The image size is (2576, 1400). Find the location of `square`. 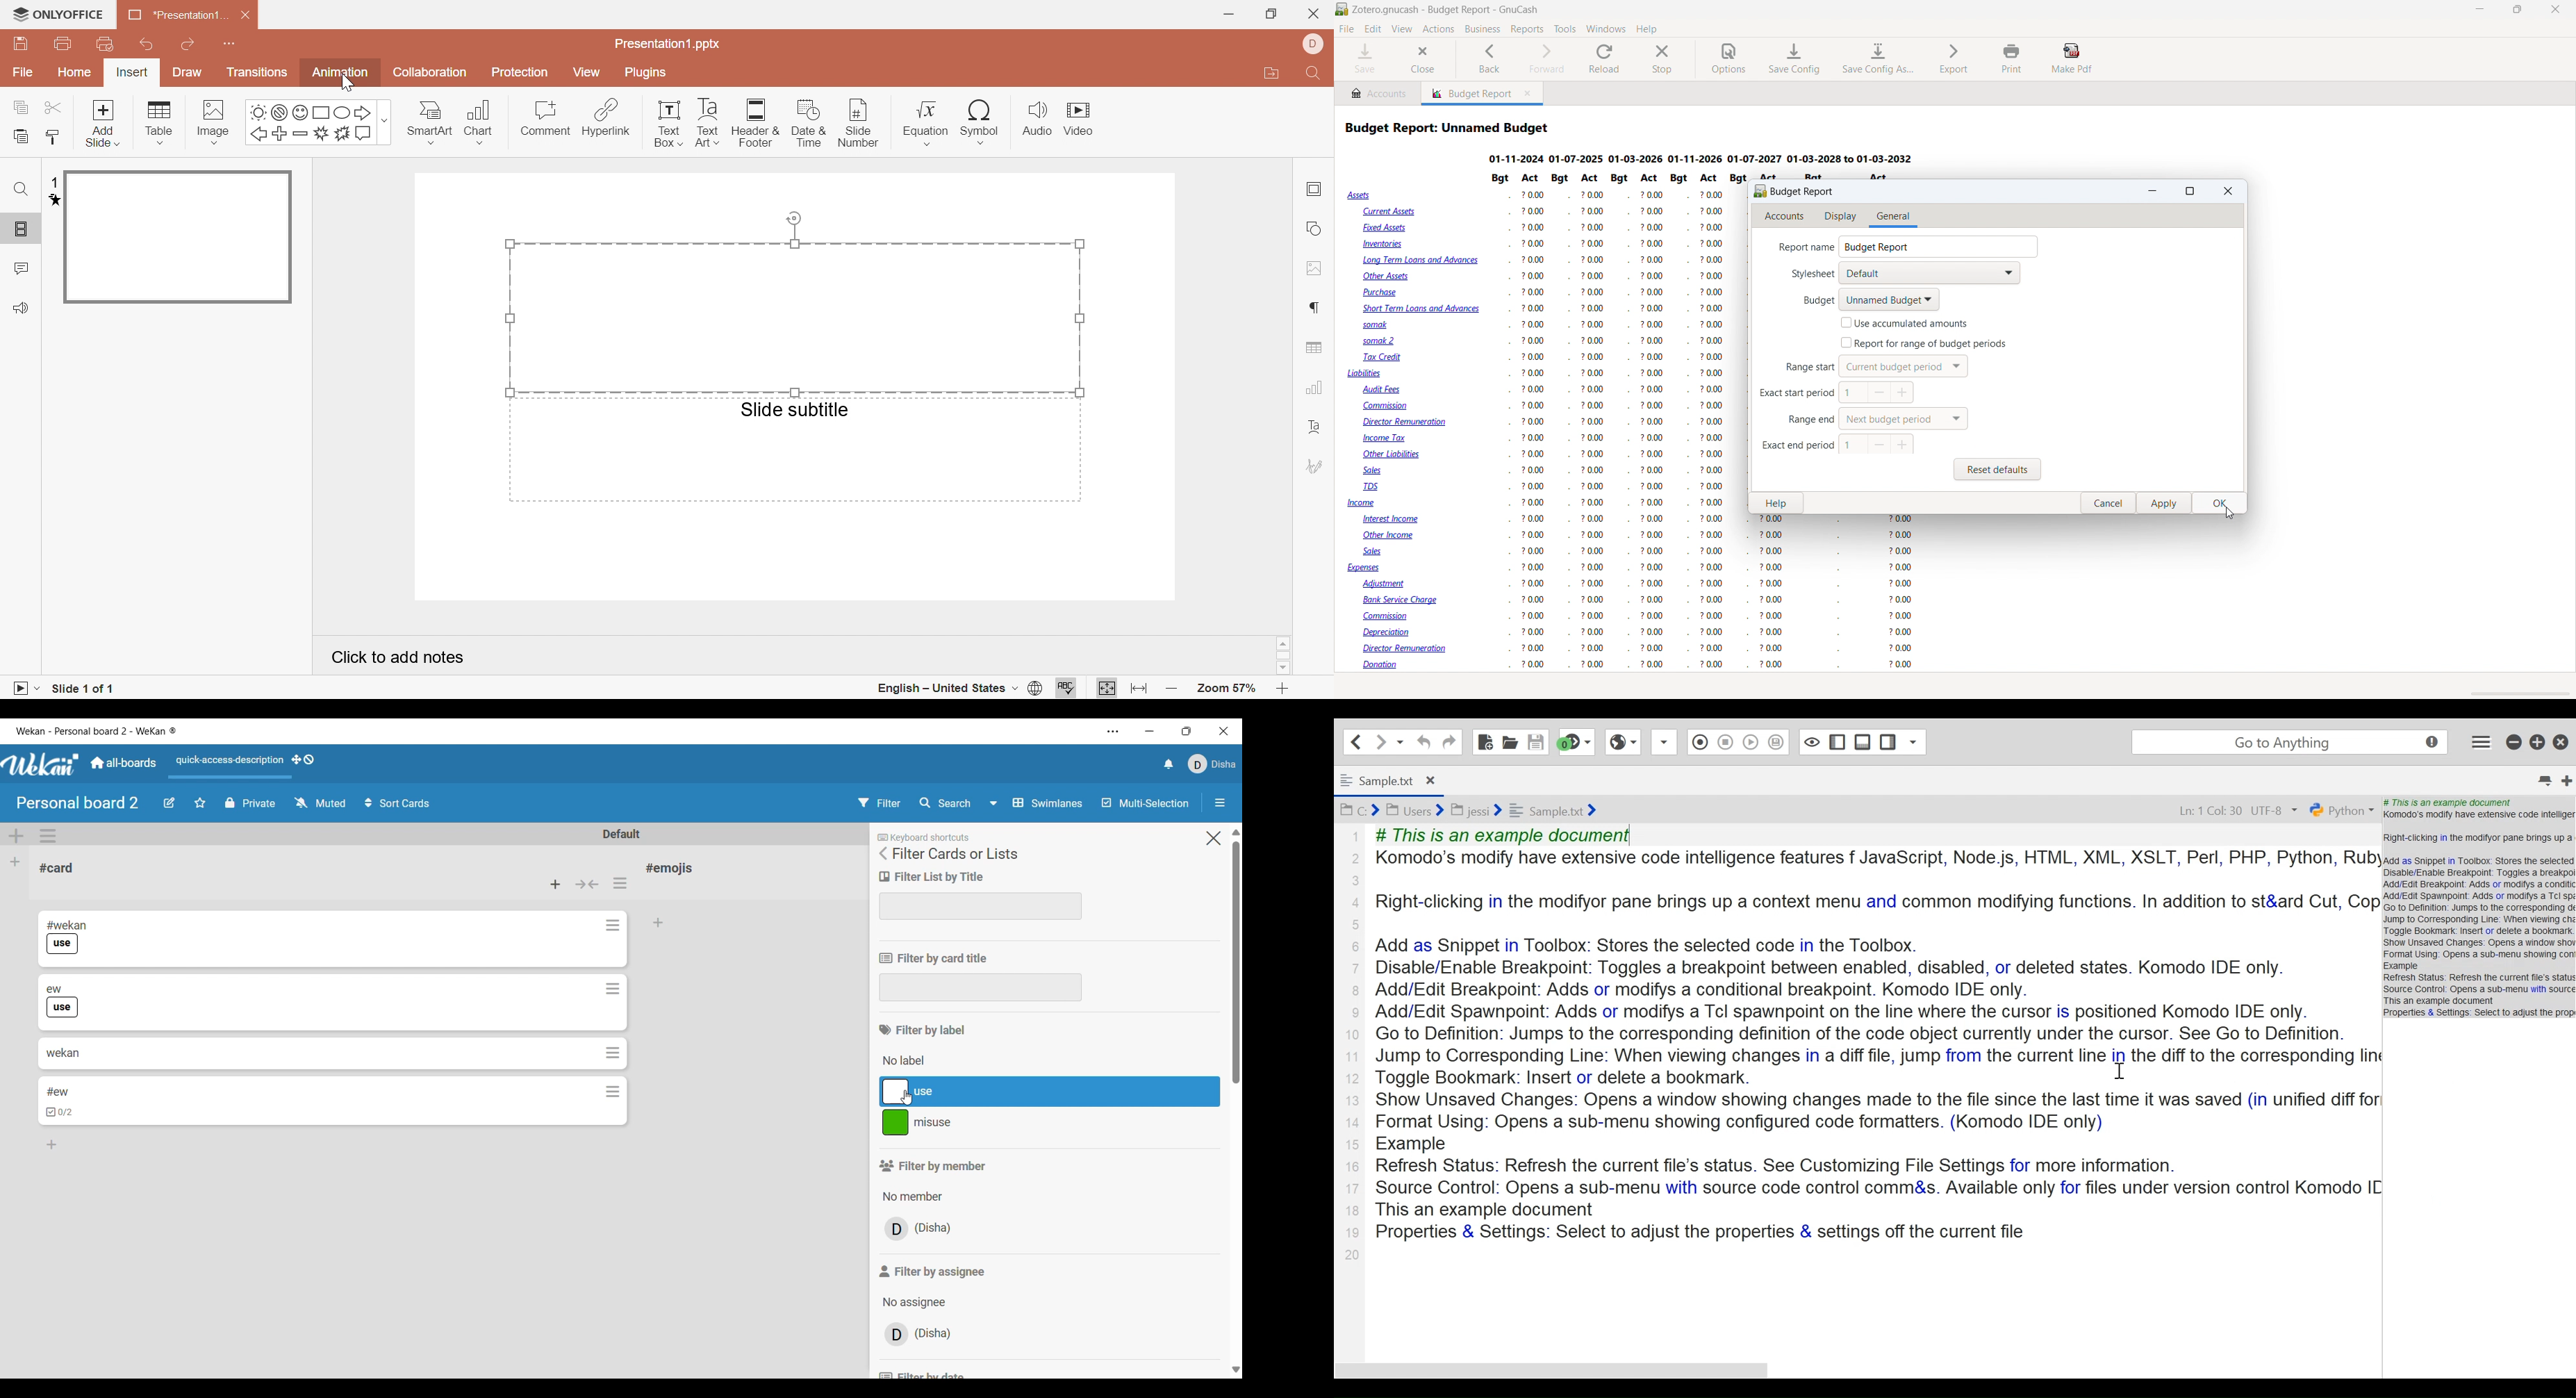

square is located at coordinates (341, 110).